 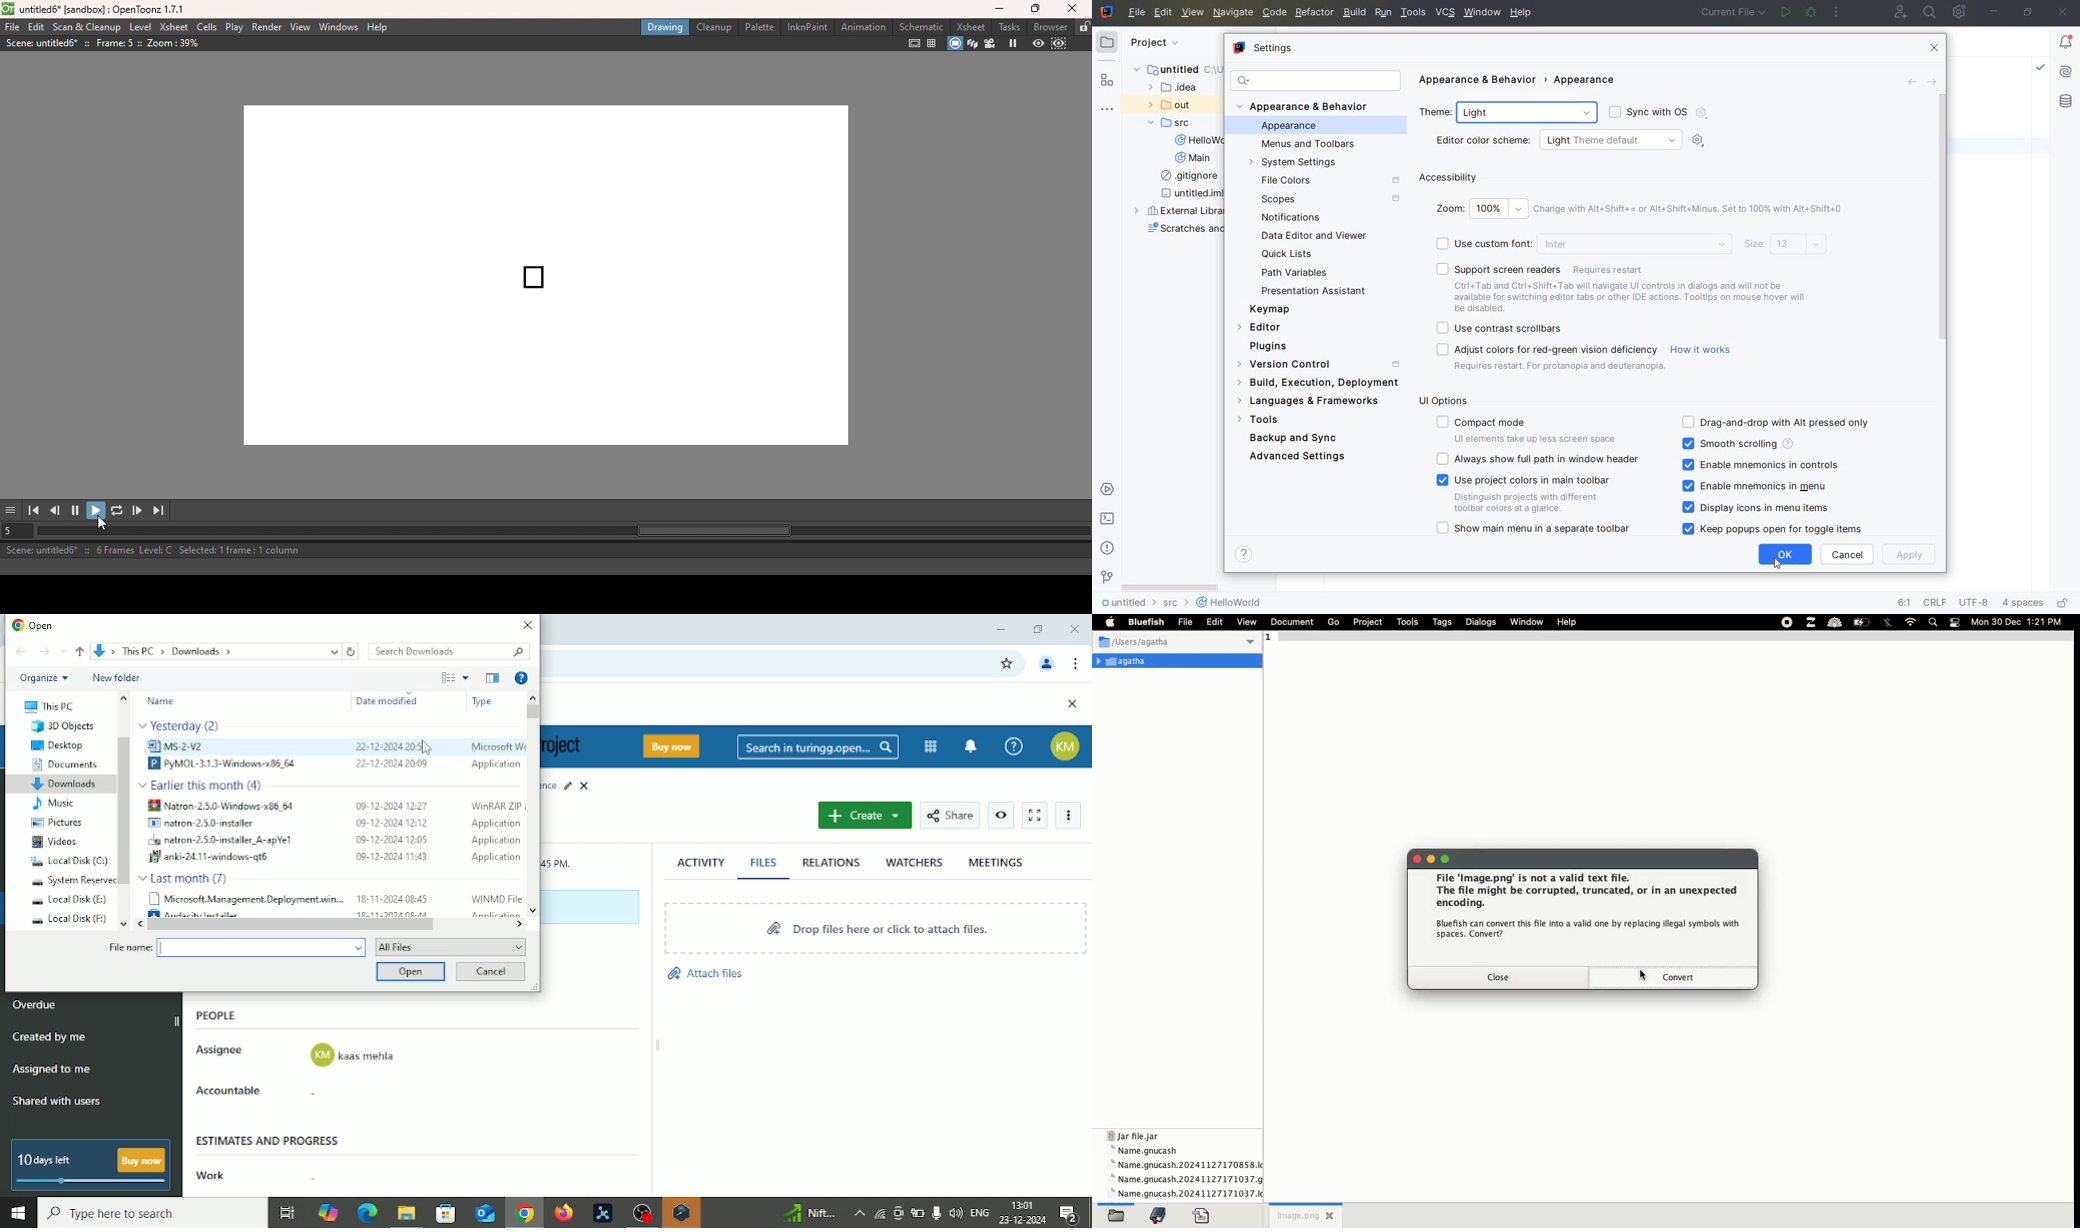 I want to click on bluetooth, so click(x=1889, y=622).